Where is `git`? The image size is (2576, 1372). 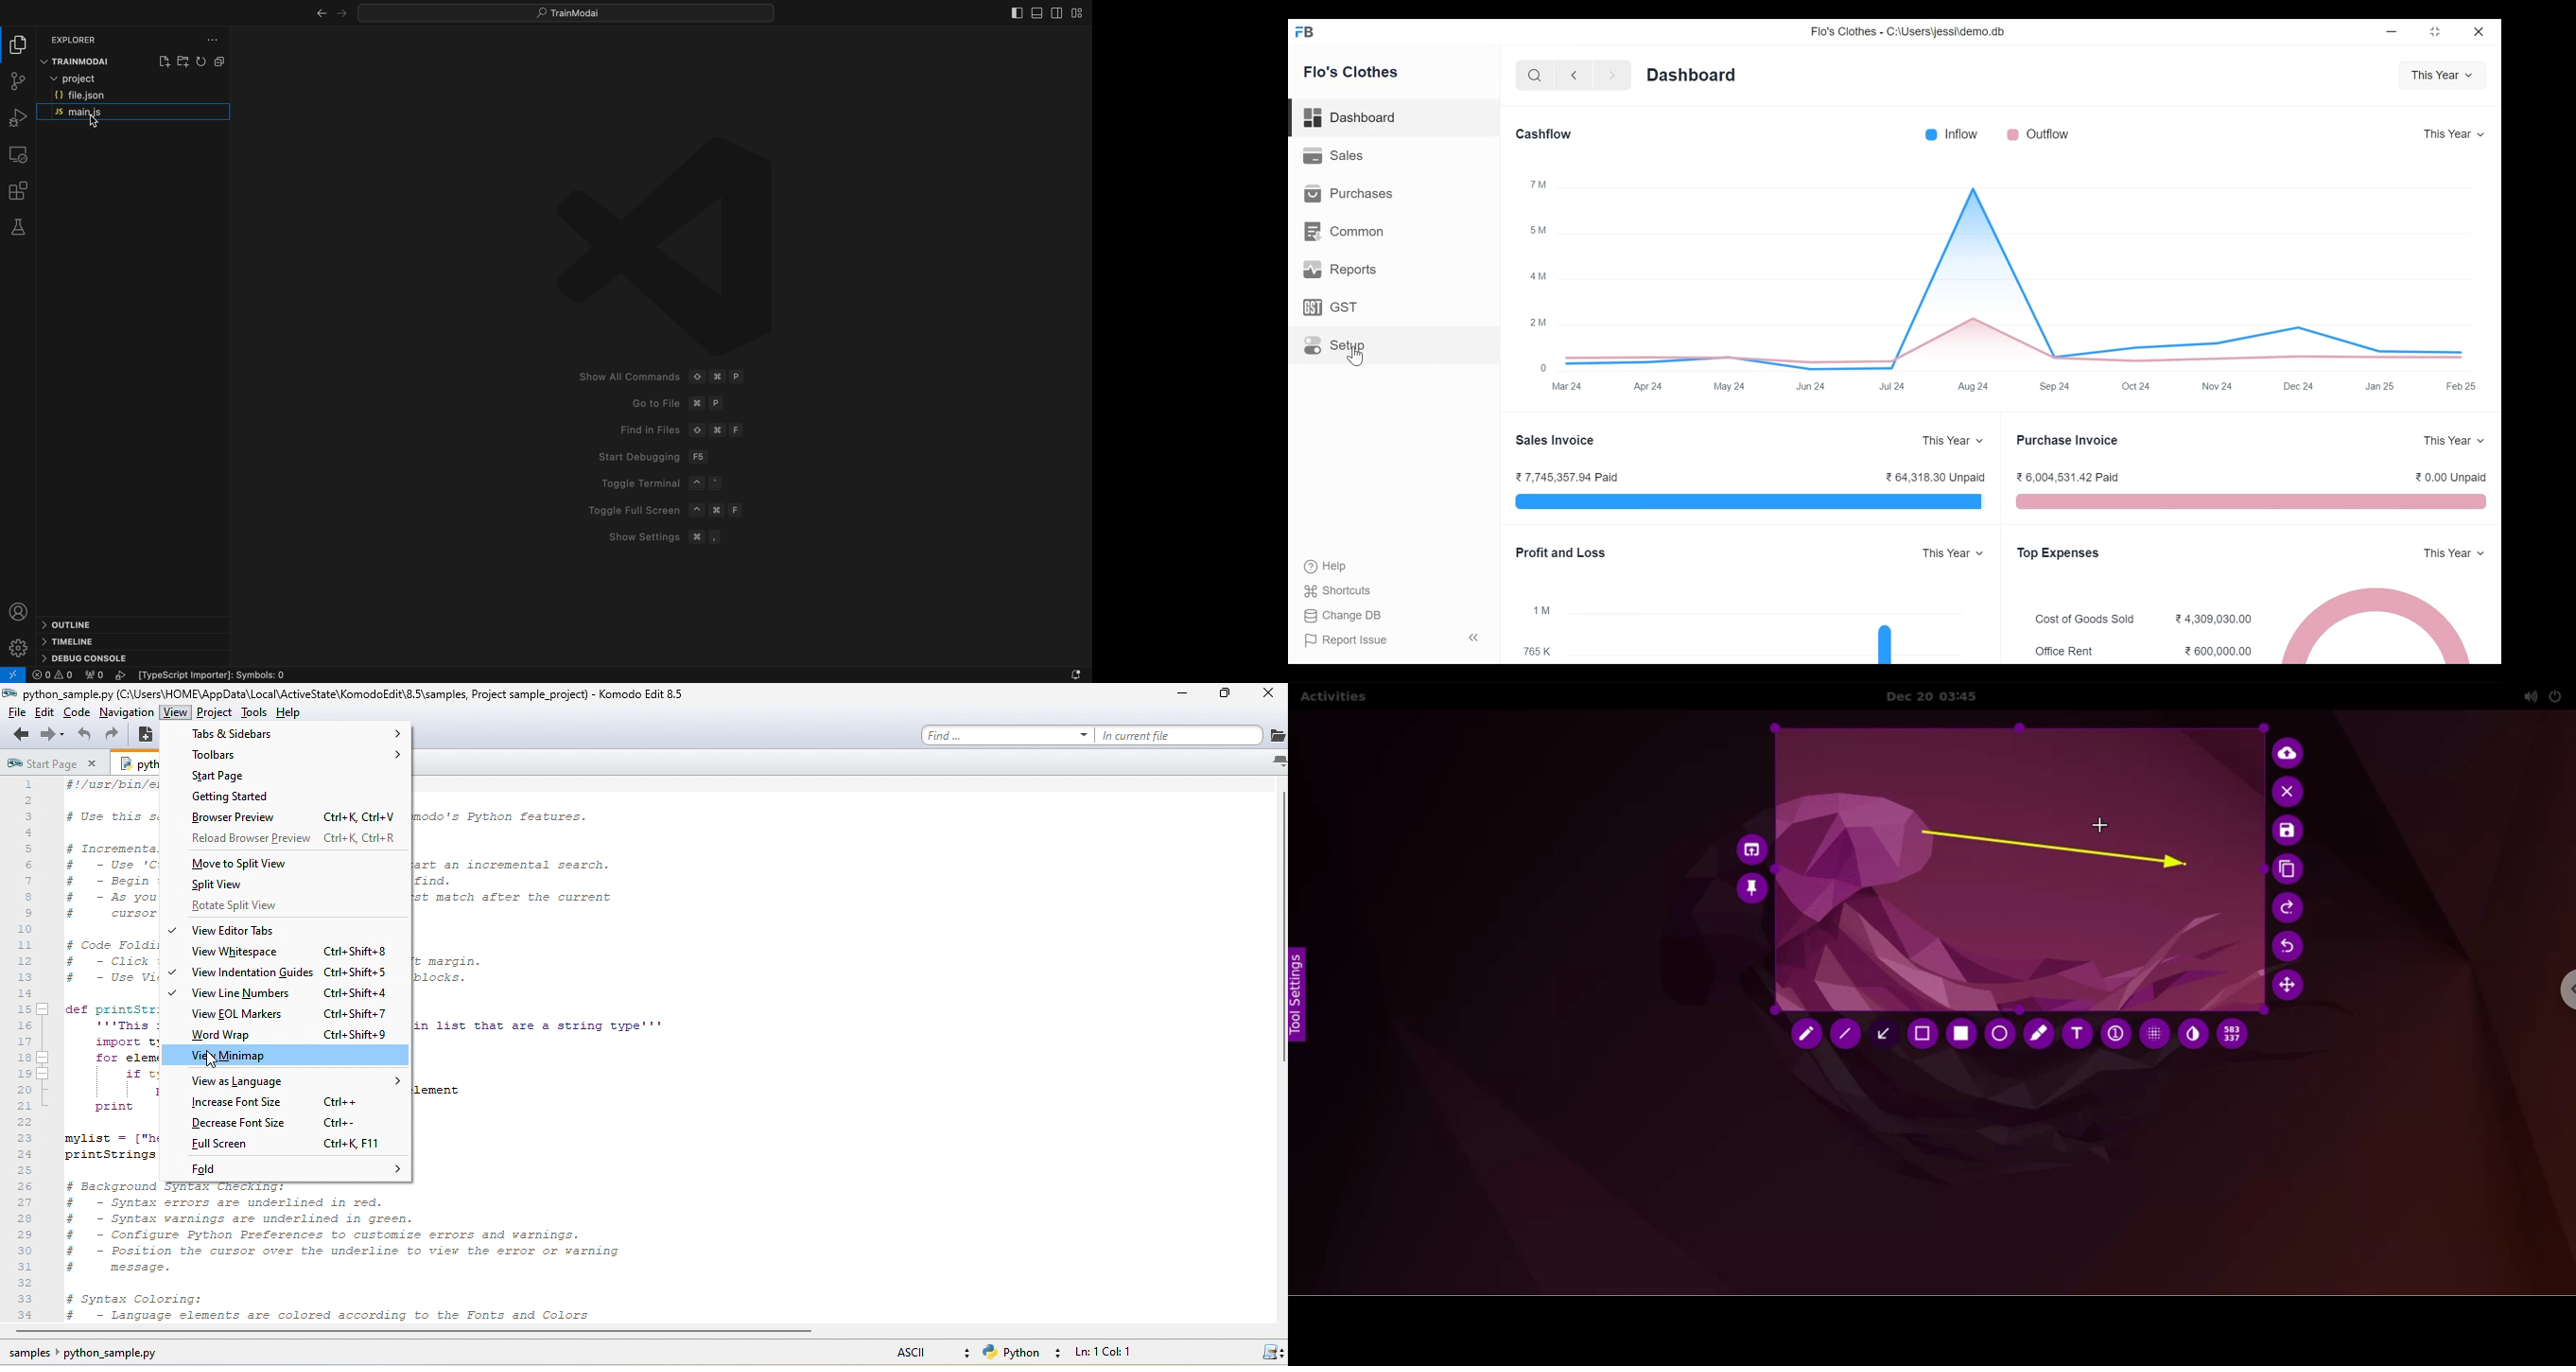
git is located at coordinates (17, 81).